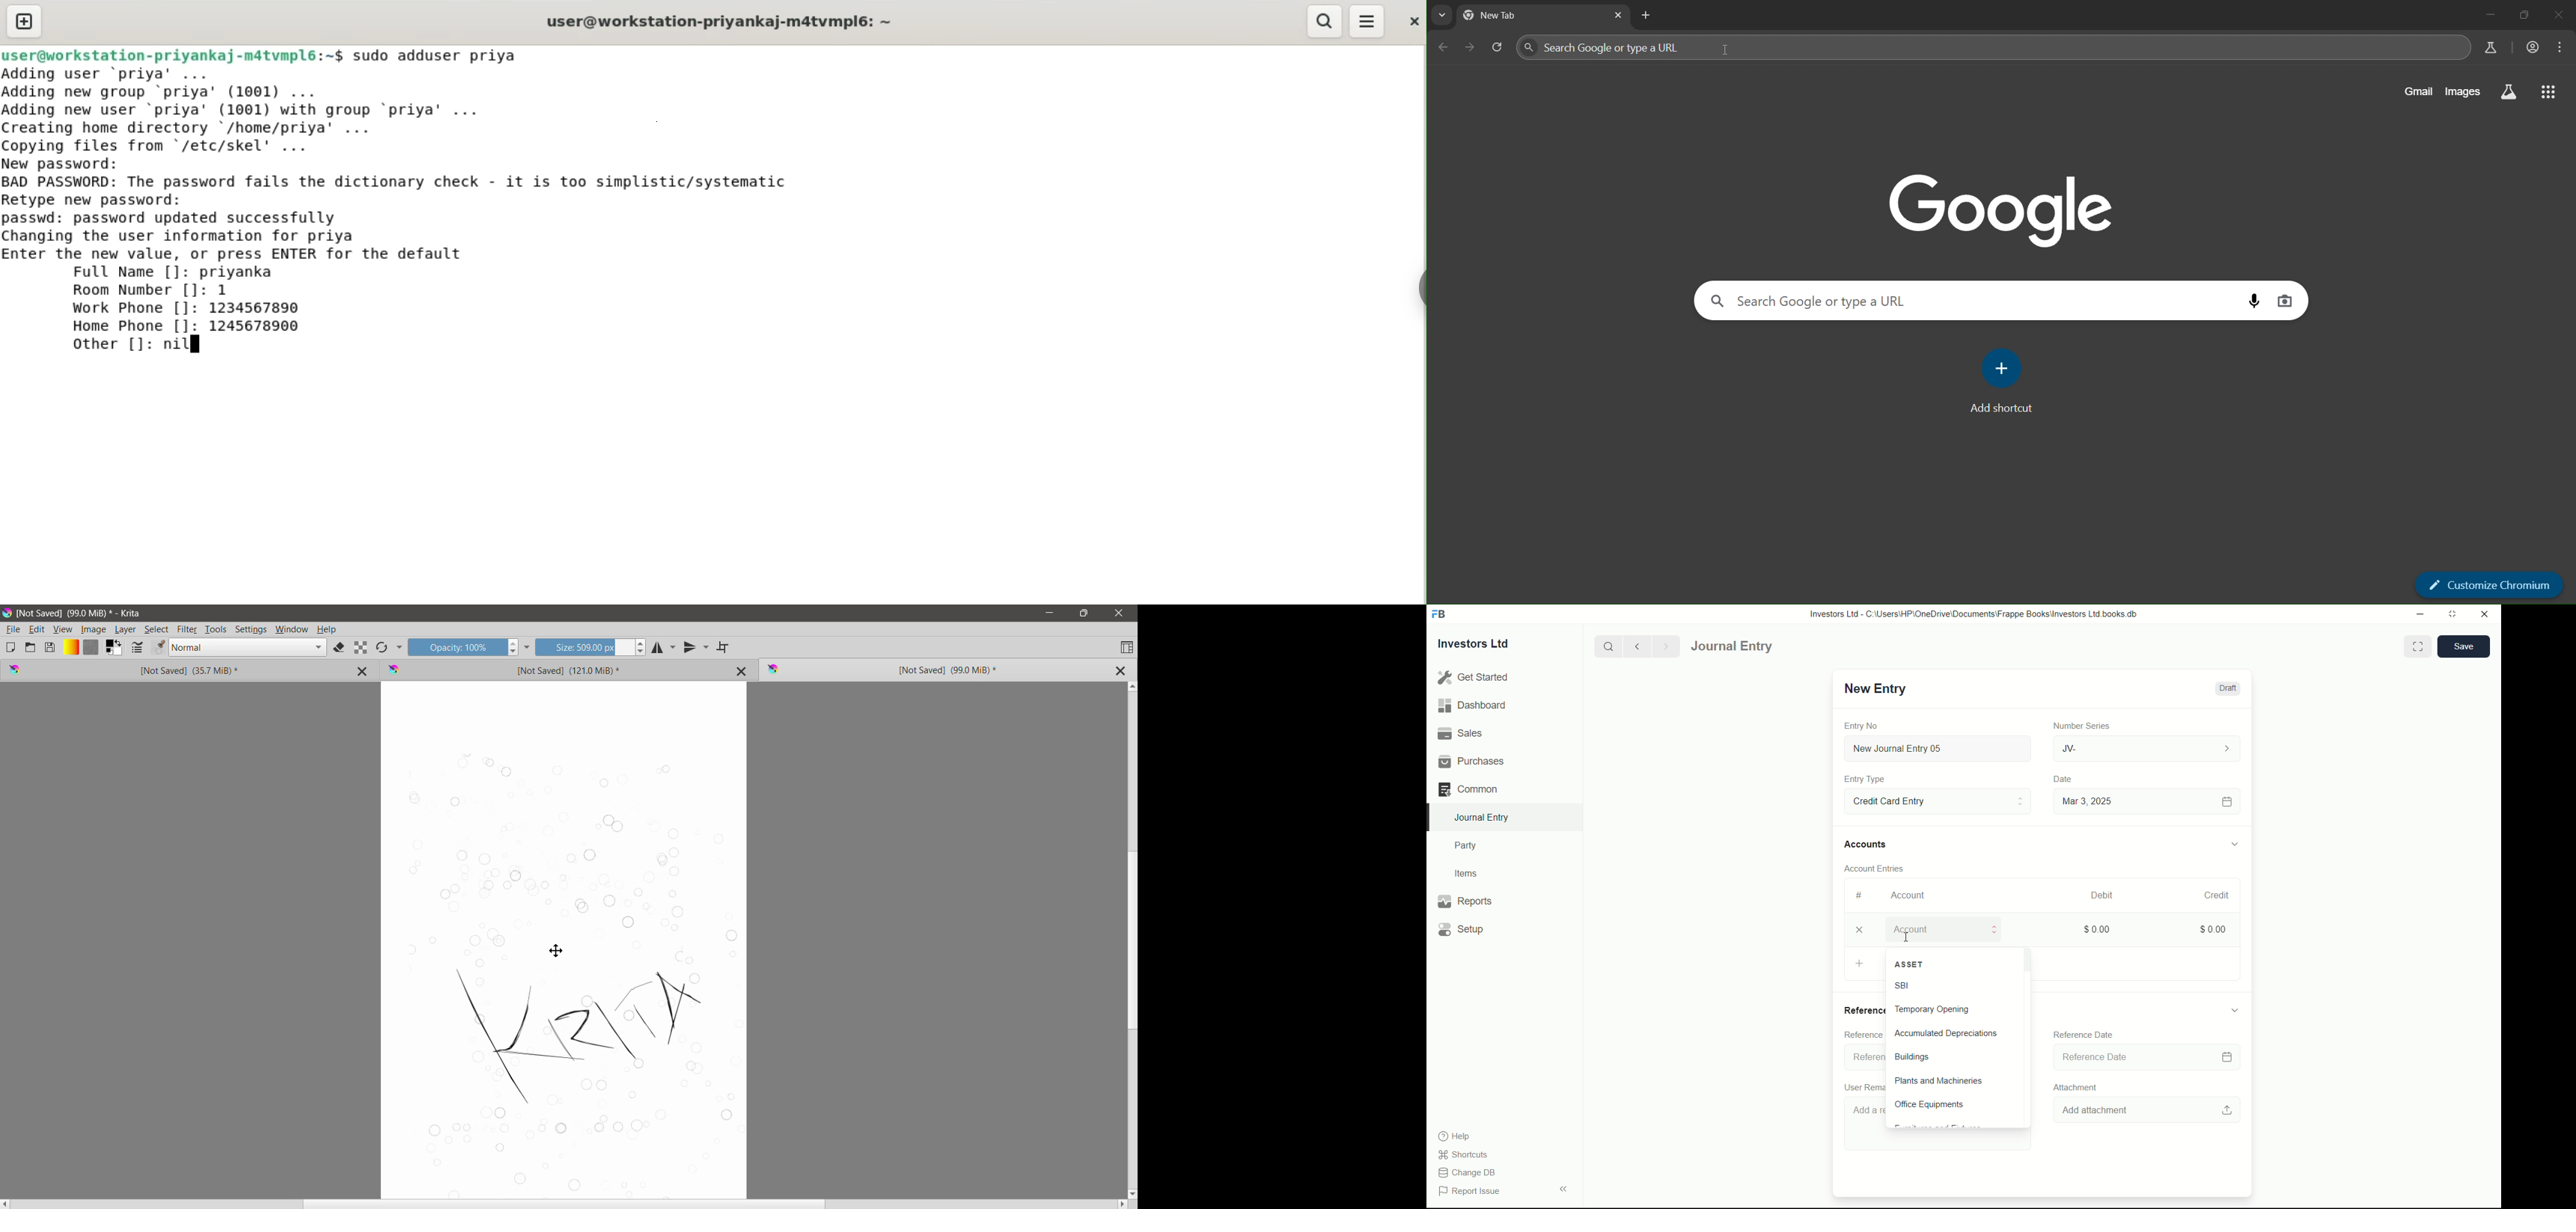 The height and width of the screenshot is (1232, 2576). What do you see at coordinates (1860, 895) in the screenshot?
I see `#` at bounding box center [1860, 895].